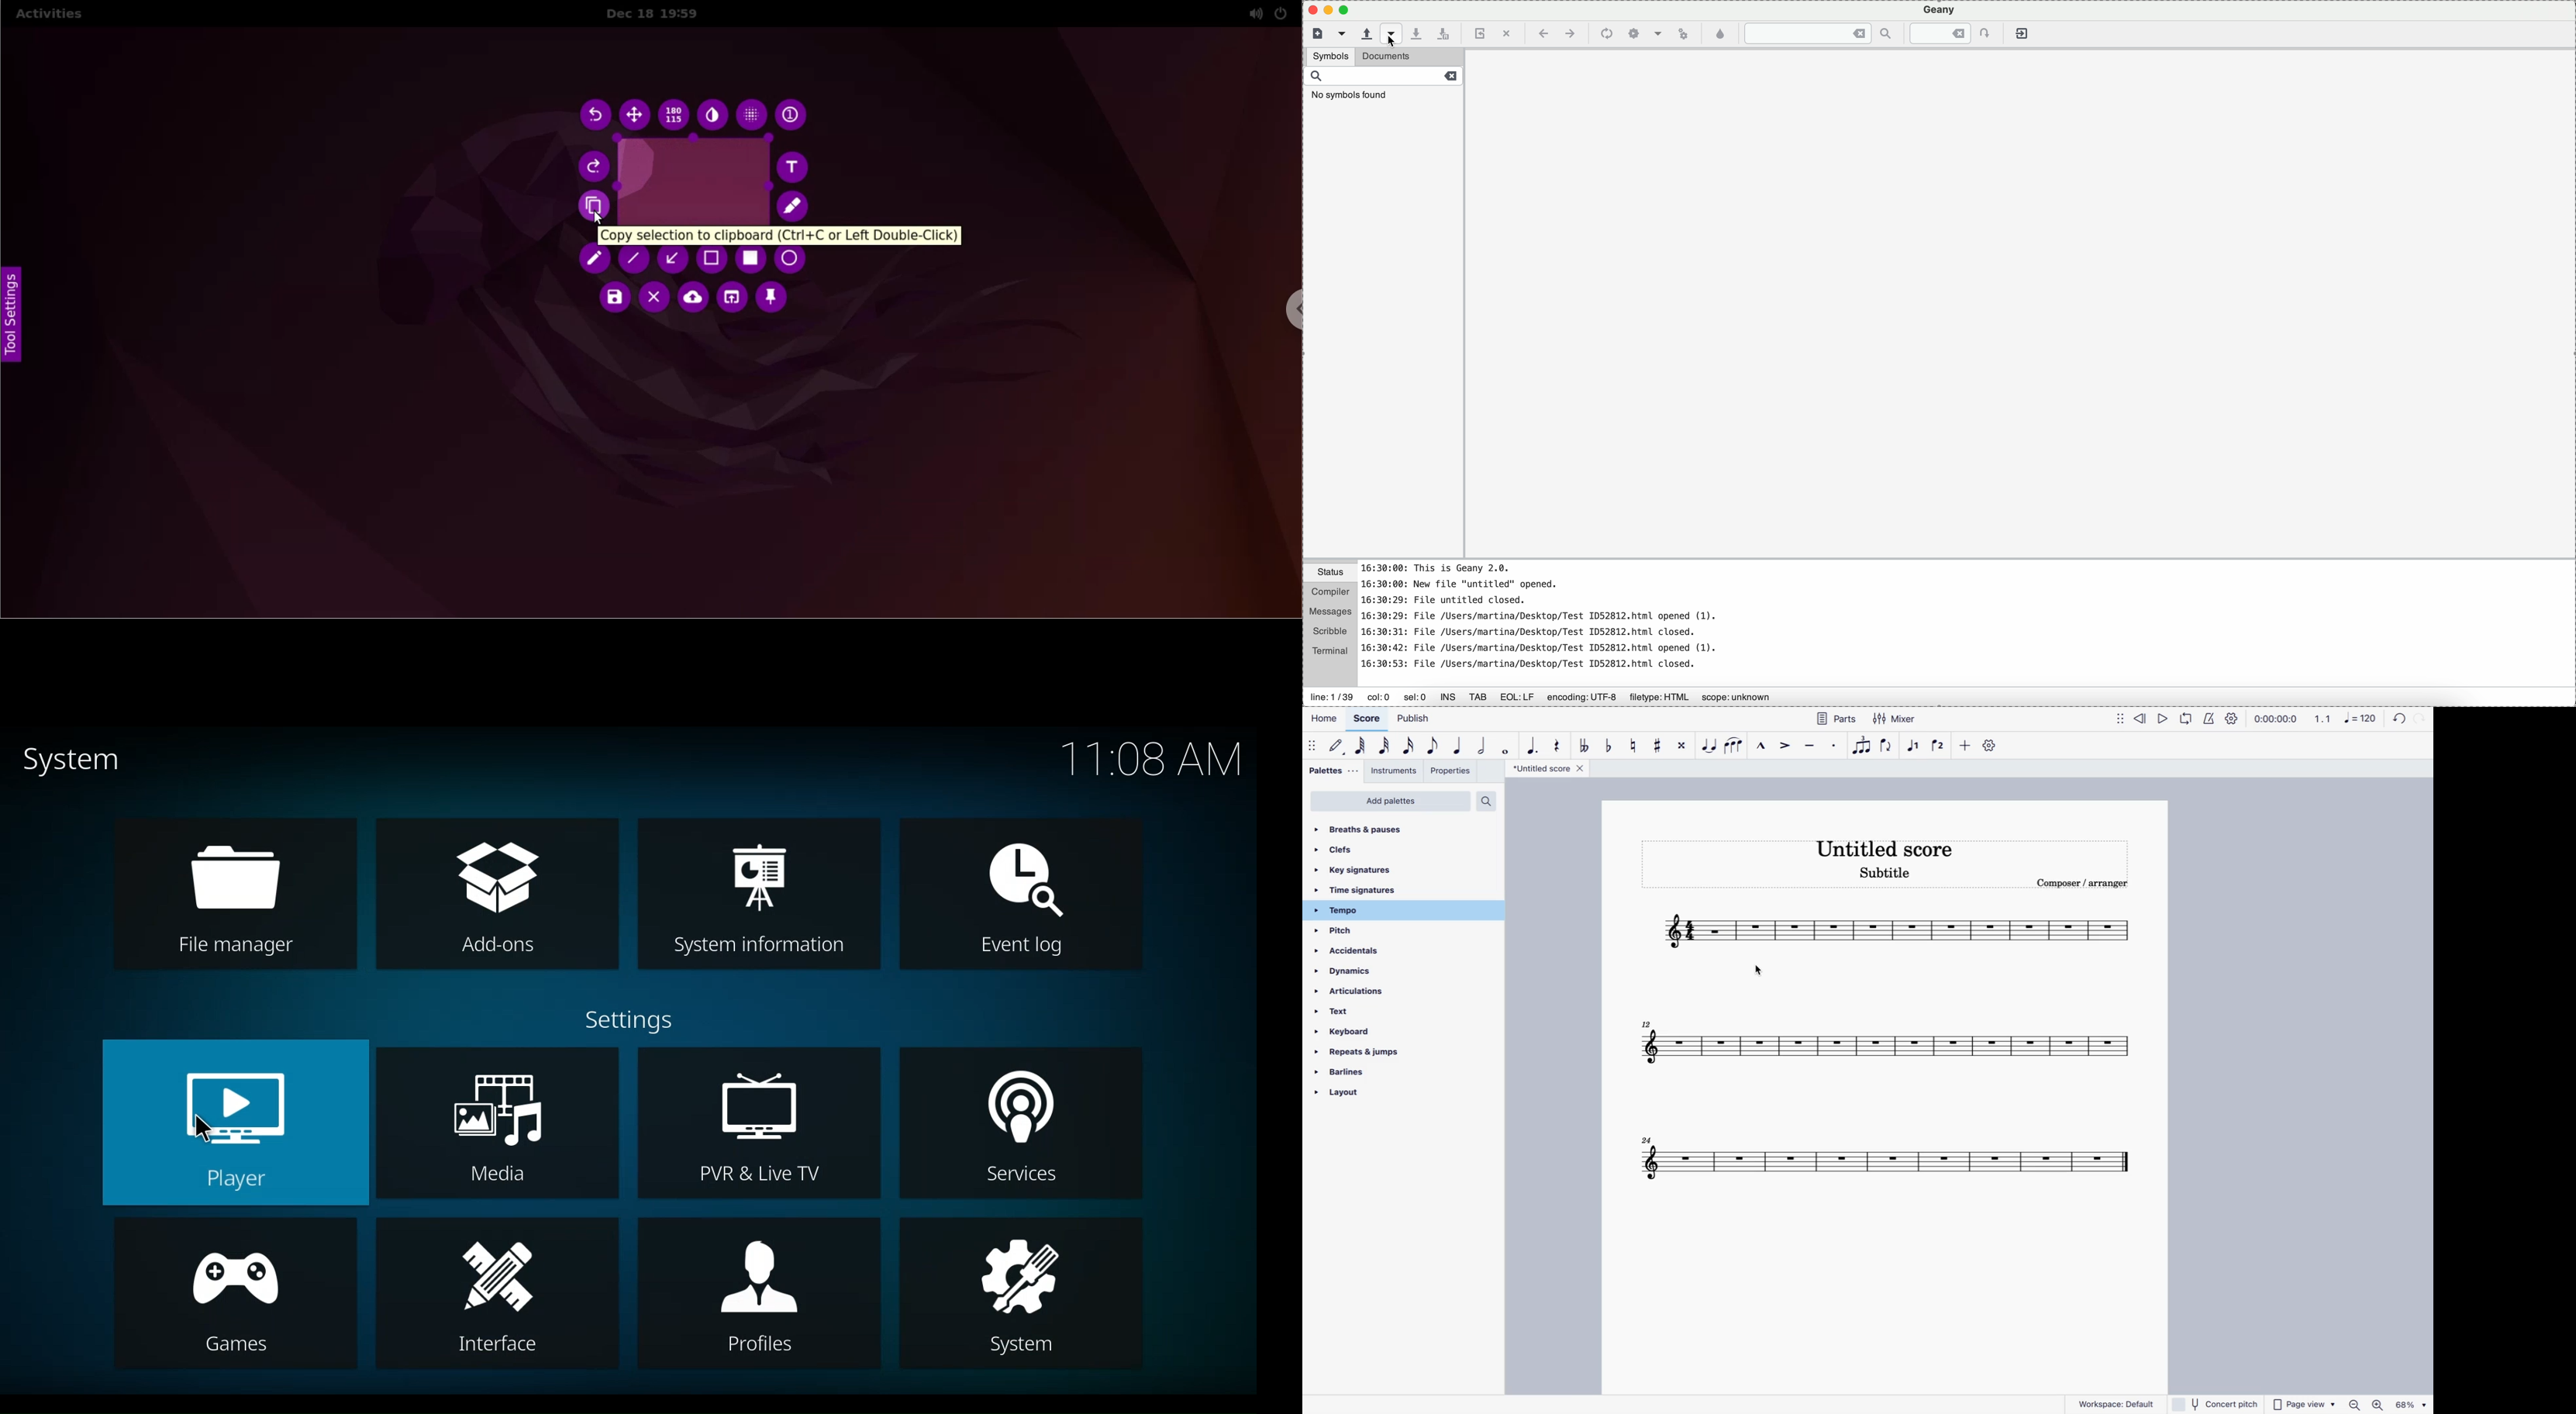 The image size is (2576, 1428). Describe the element at coordinates (1896, 848) in the screenshot. I see `score title` at that location.